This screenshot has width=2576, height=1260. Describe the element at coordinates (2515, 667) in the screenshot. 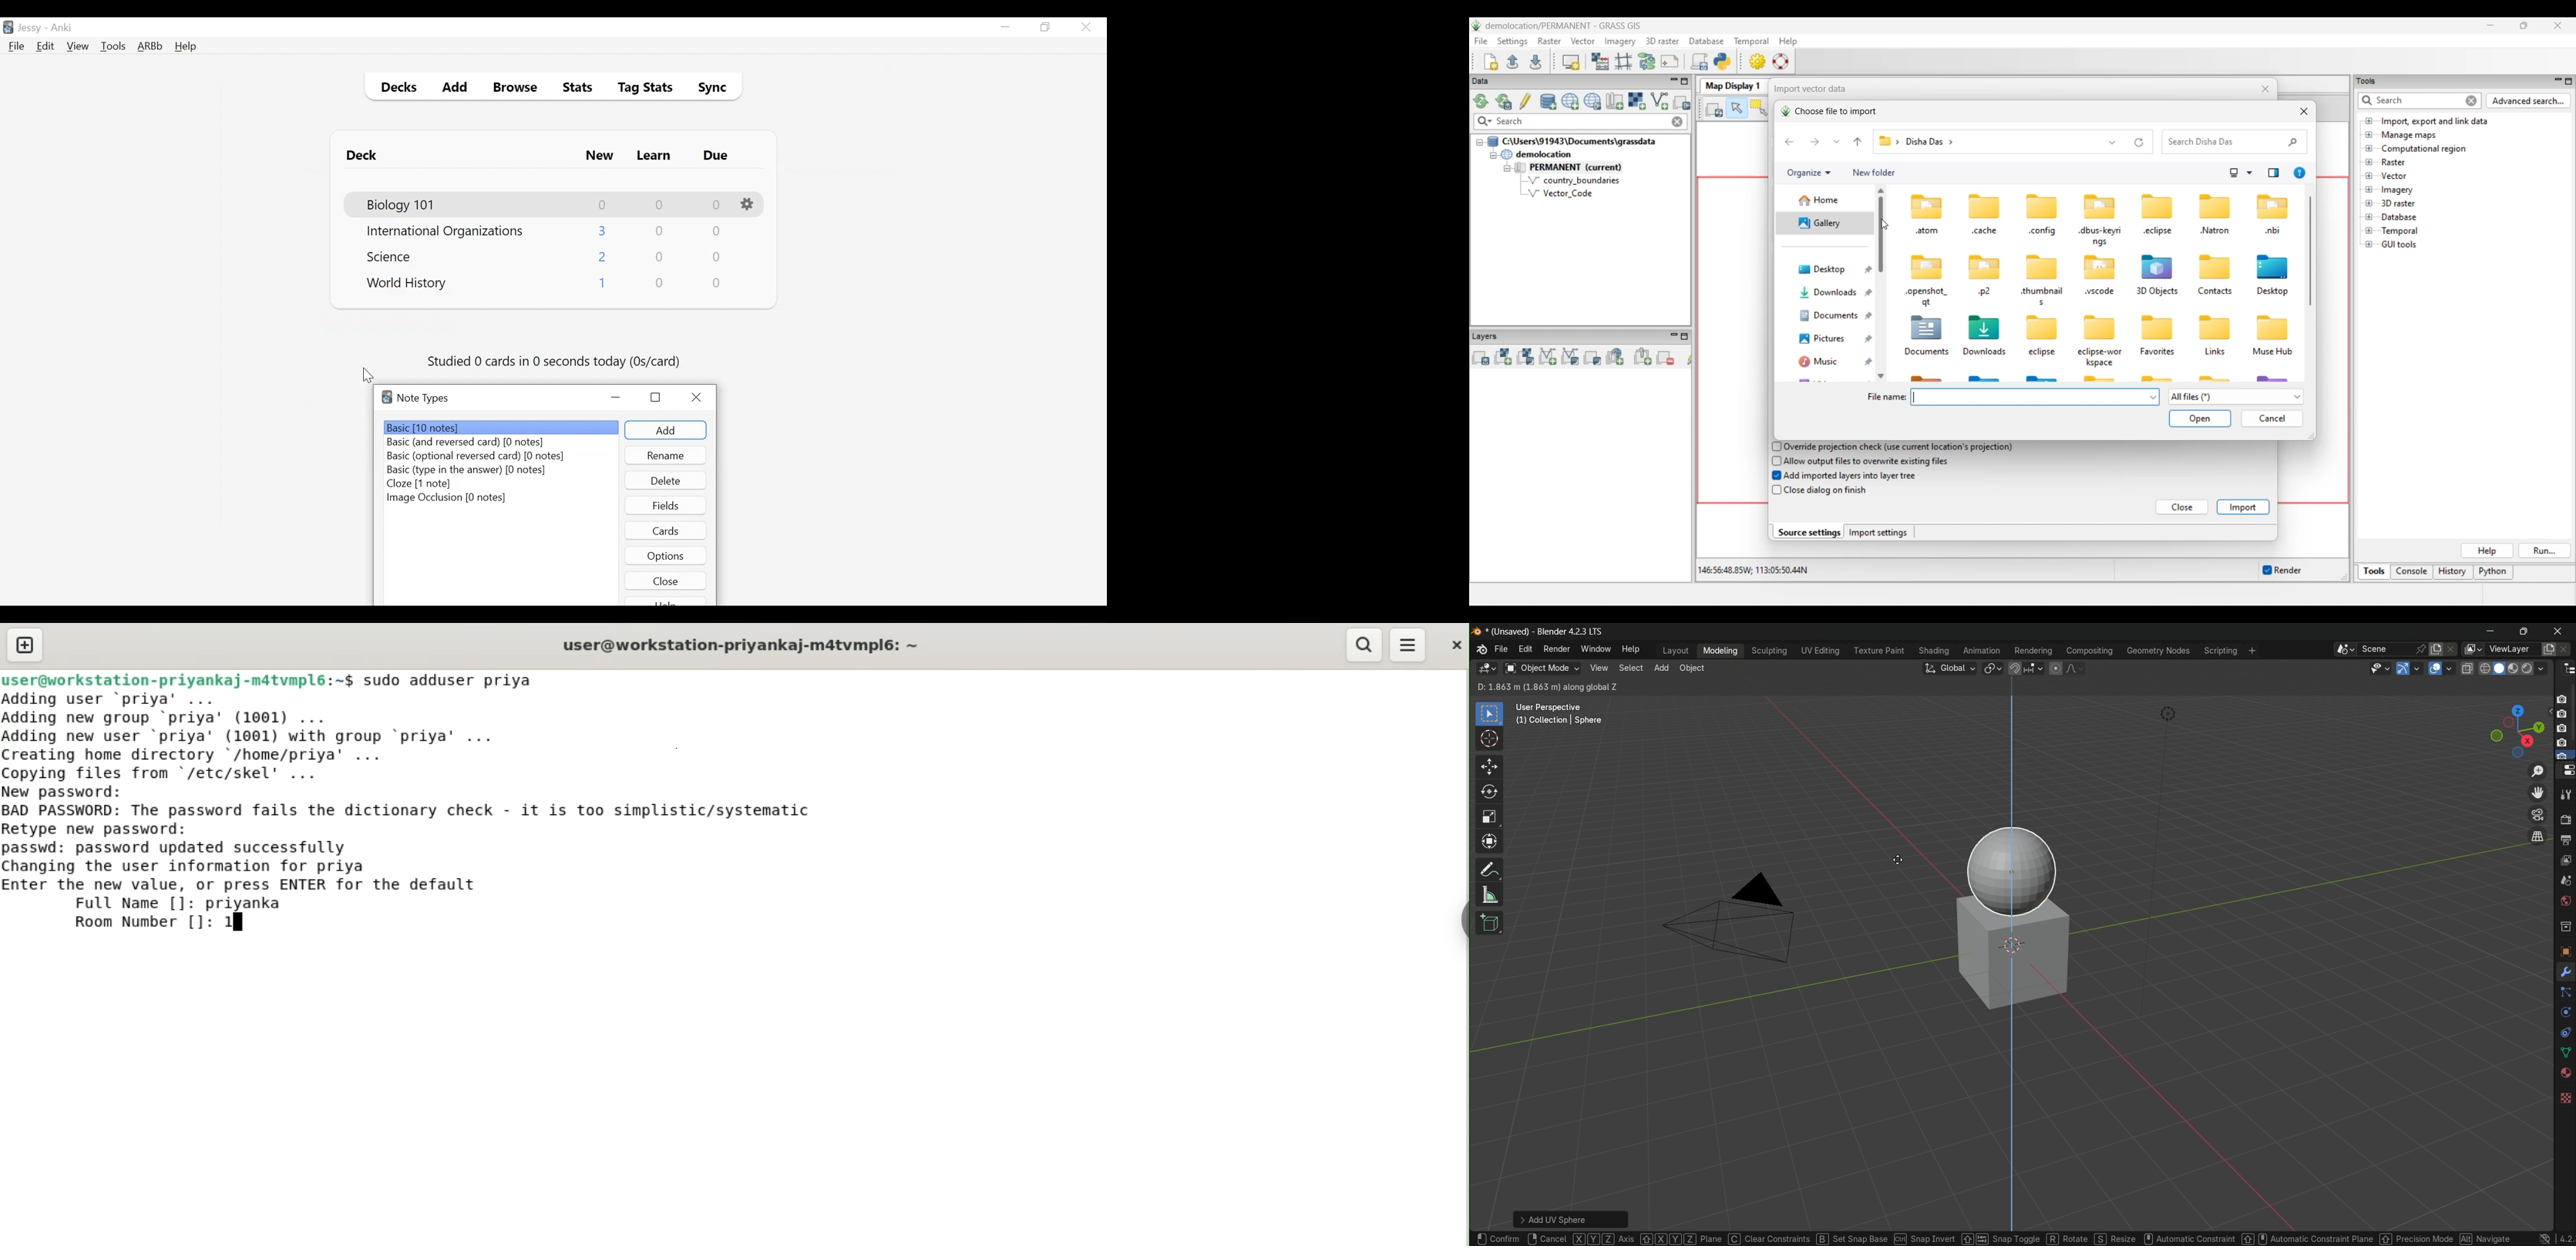

I see `material preview display` at that location.